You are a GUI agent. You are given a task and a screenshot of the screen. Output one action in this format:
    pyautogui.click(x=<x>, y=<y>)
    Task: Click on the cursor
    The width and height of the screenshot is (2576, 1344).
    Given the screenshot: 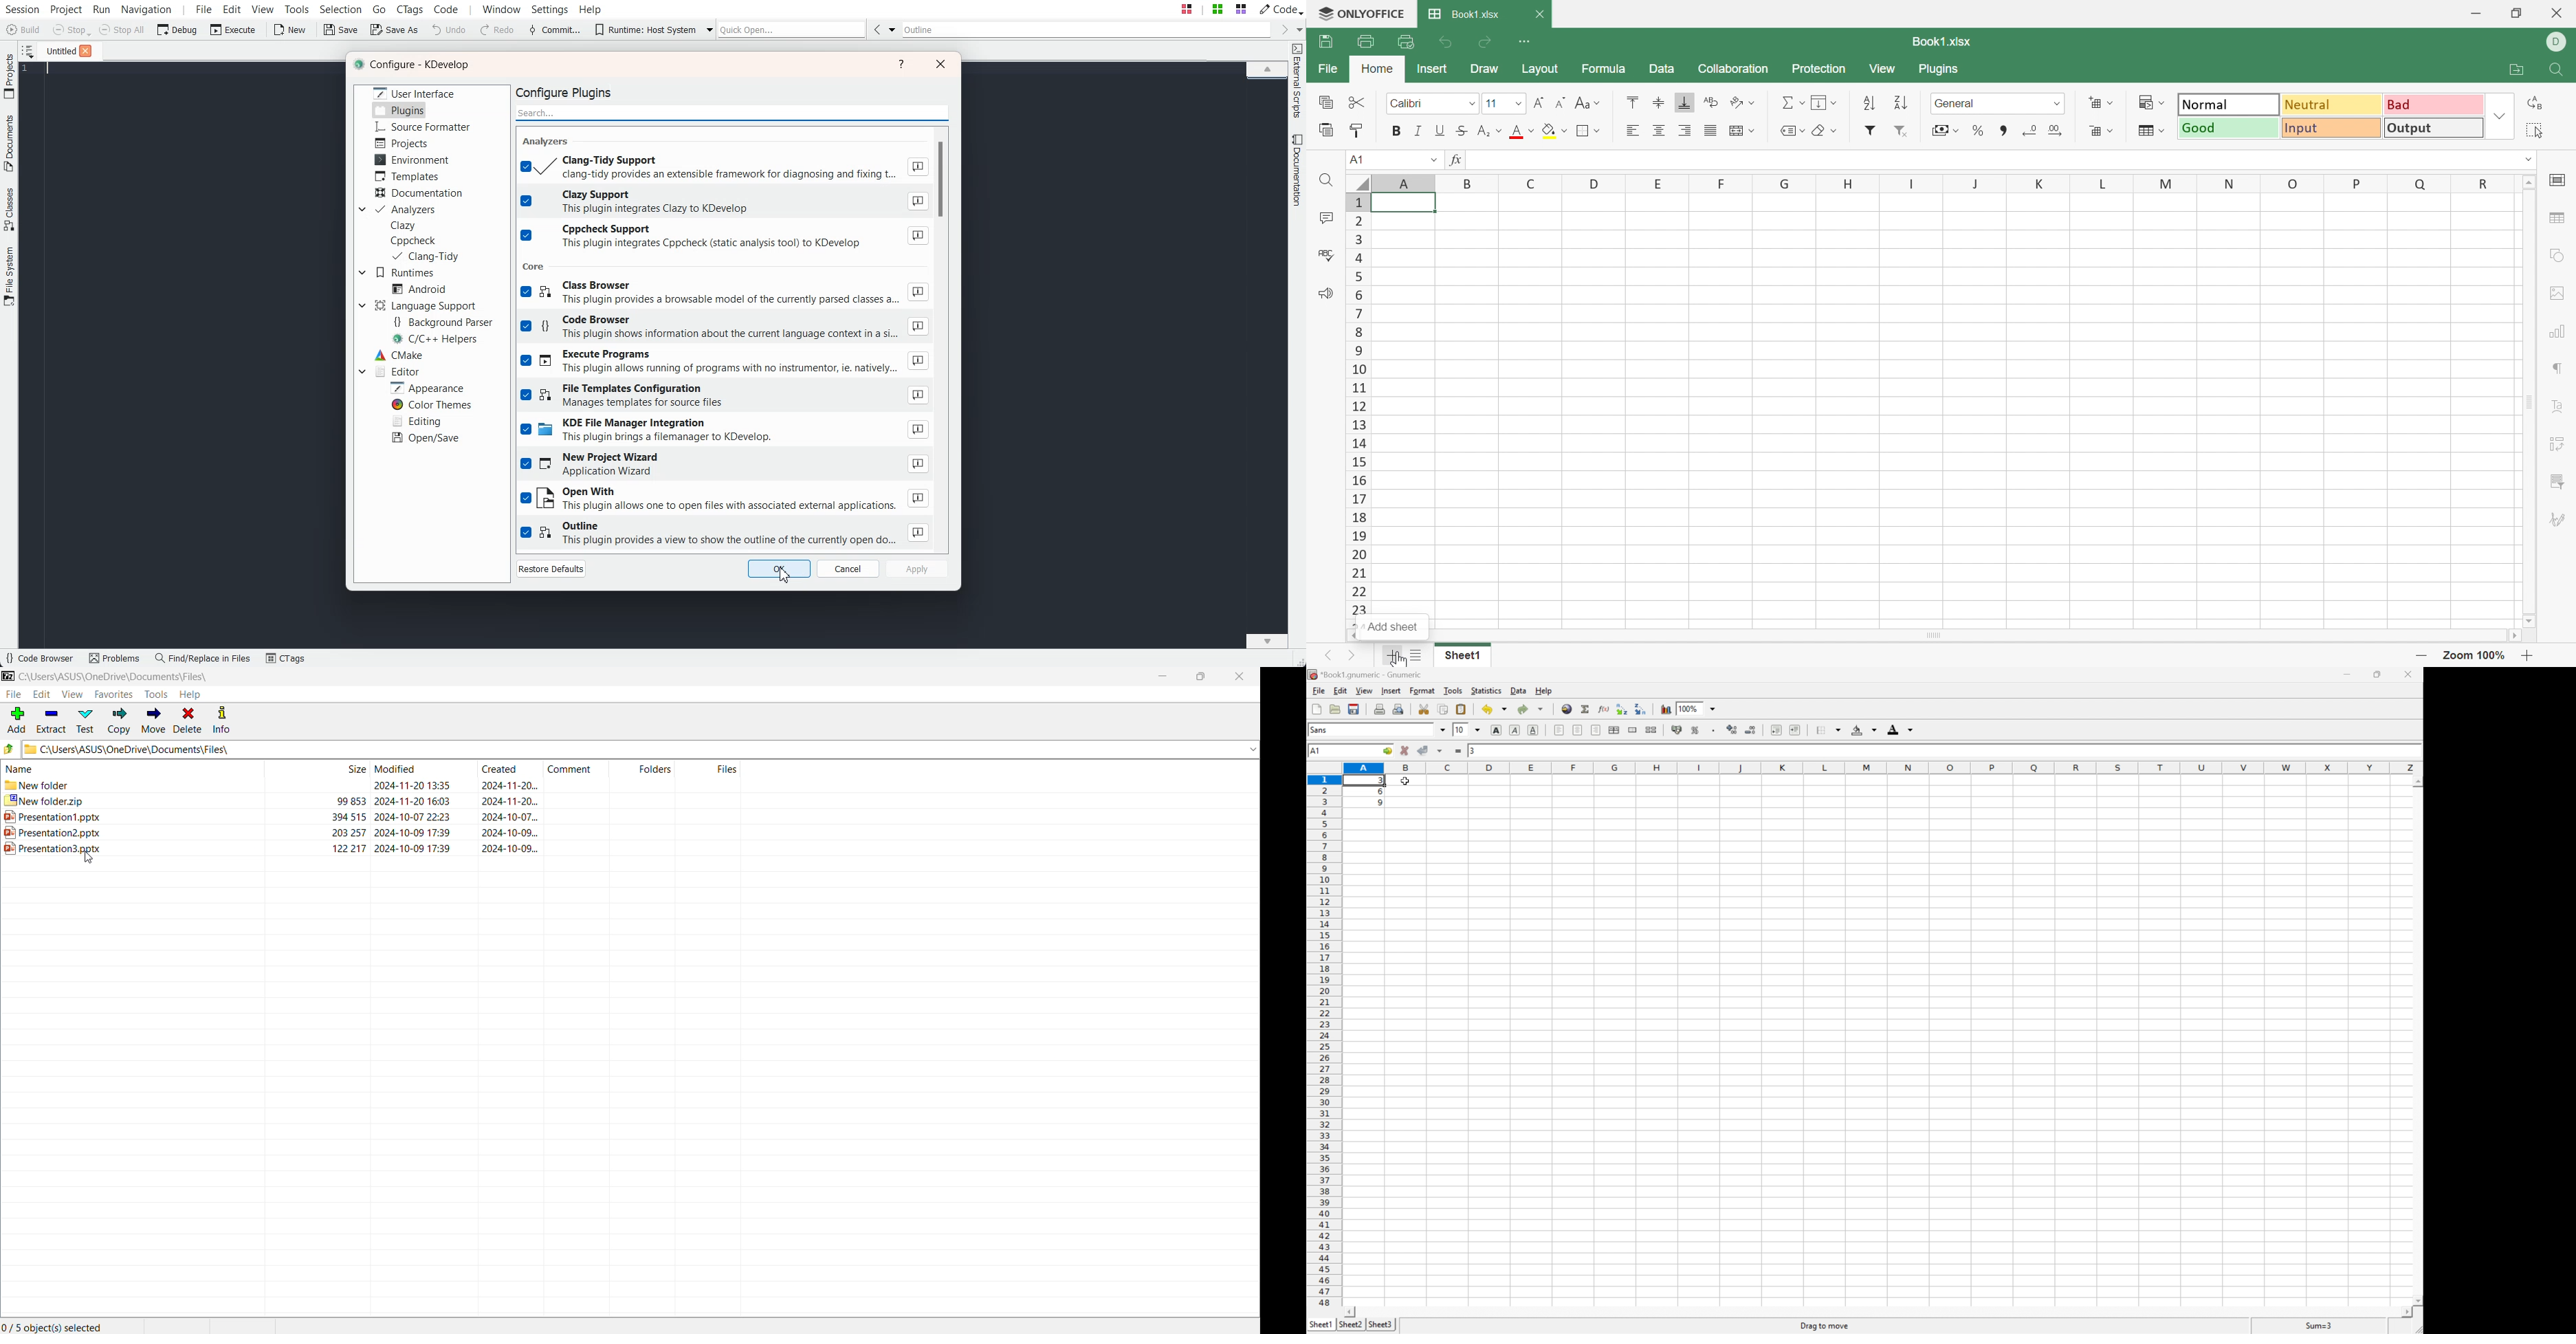 What is the action you would take?
    pyautogui.click(x=87, y=858)
    